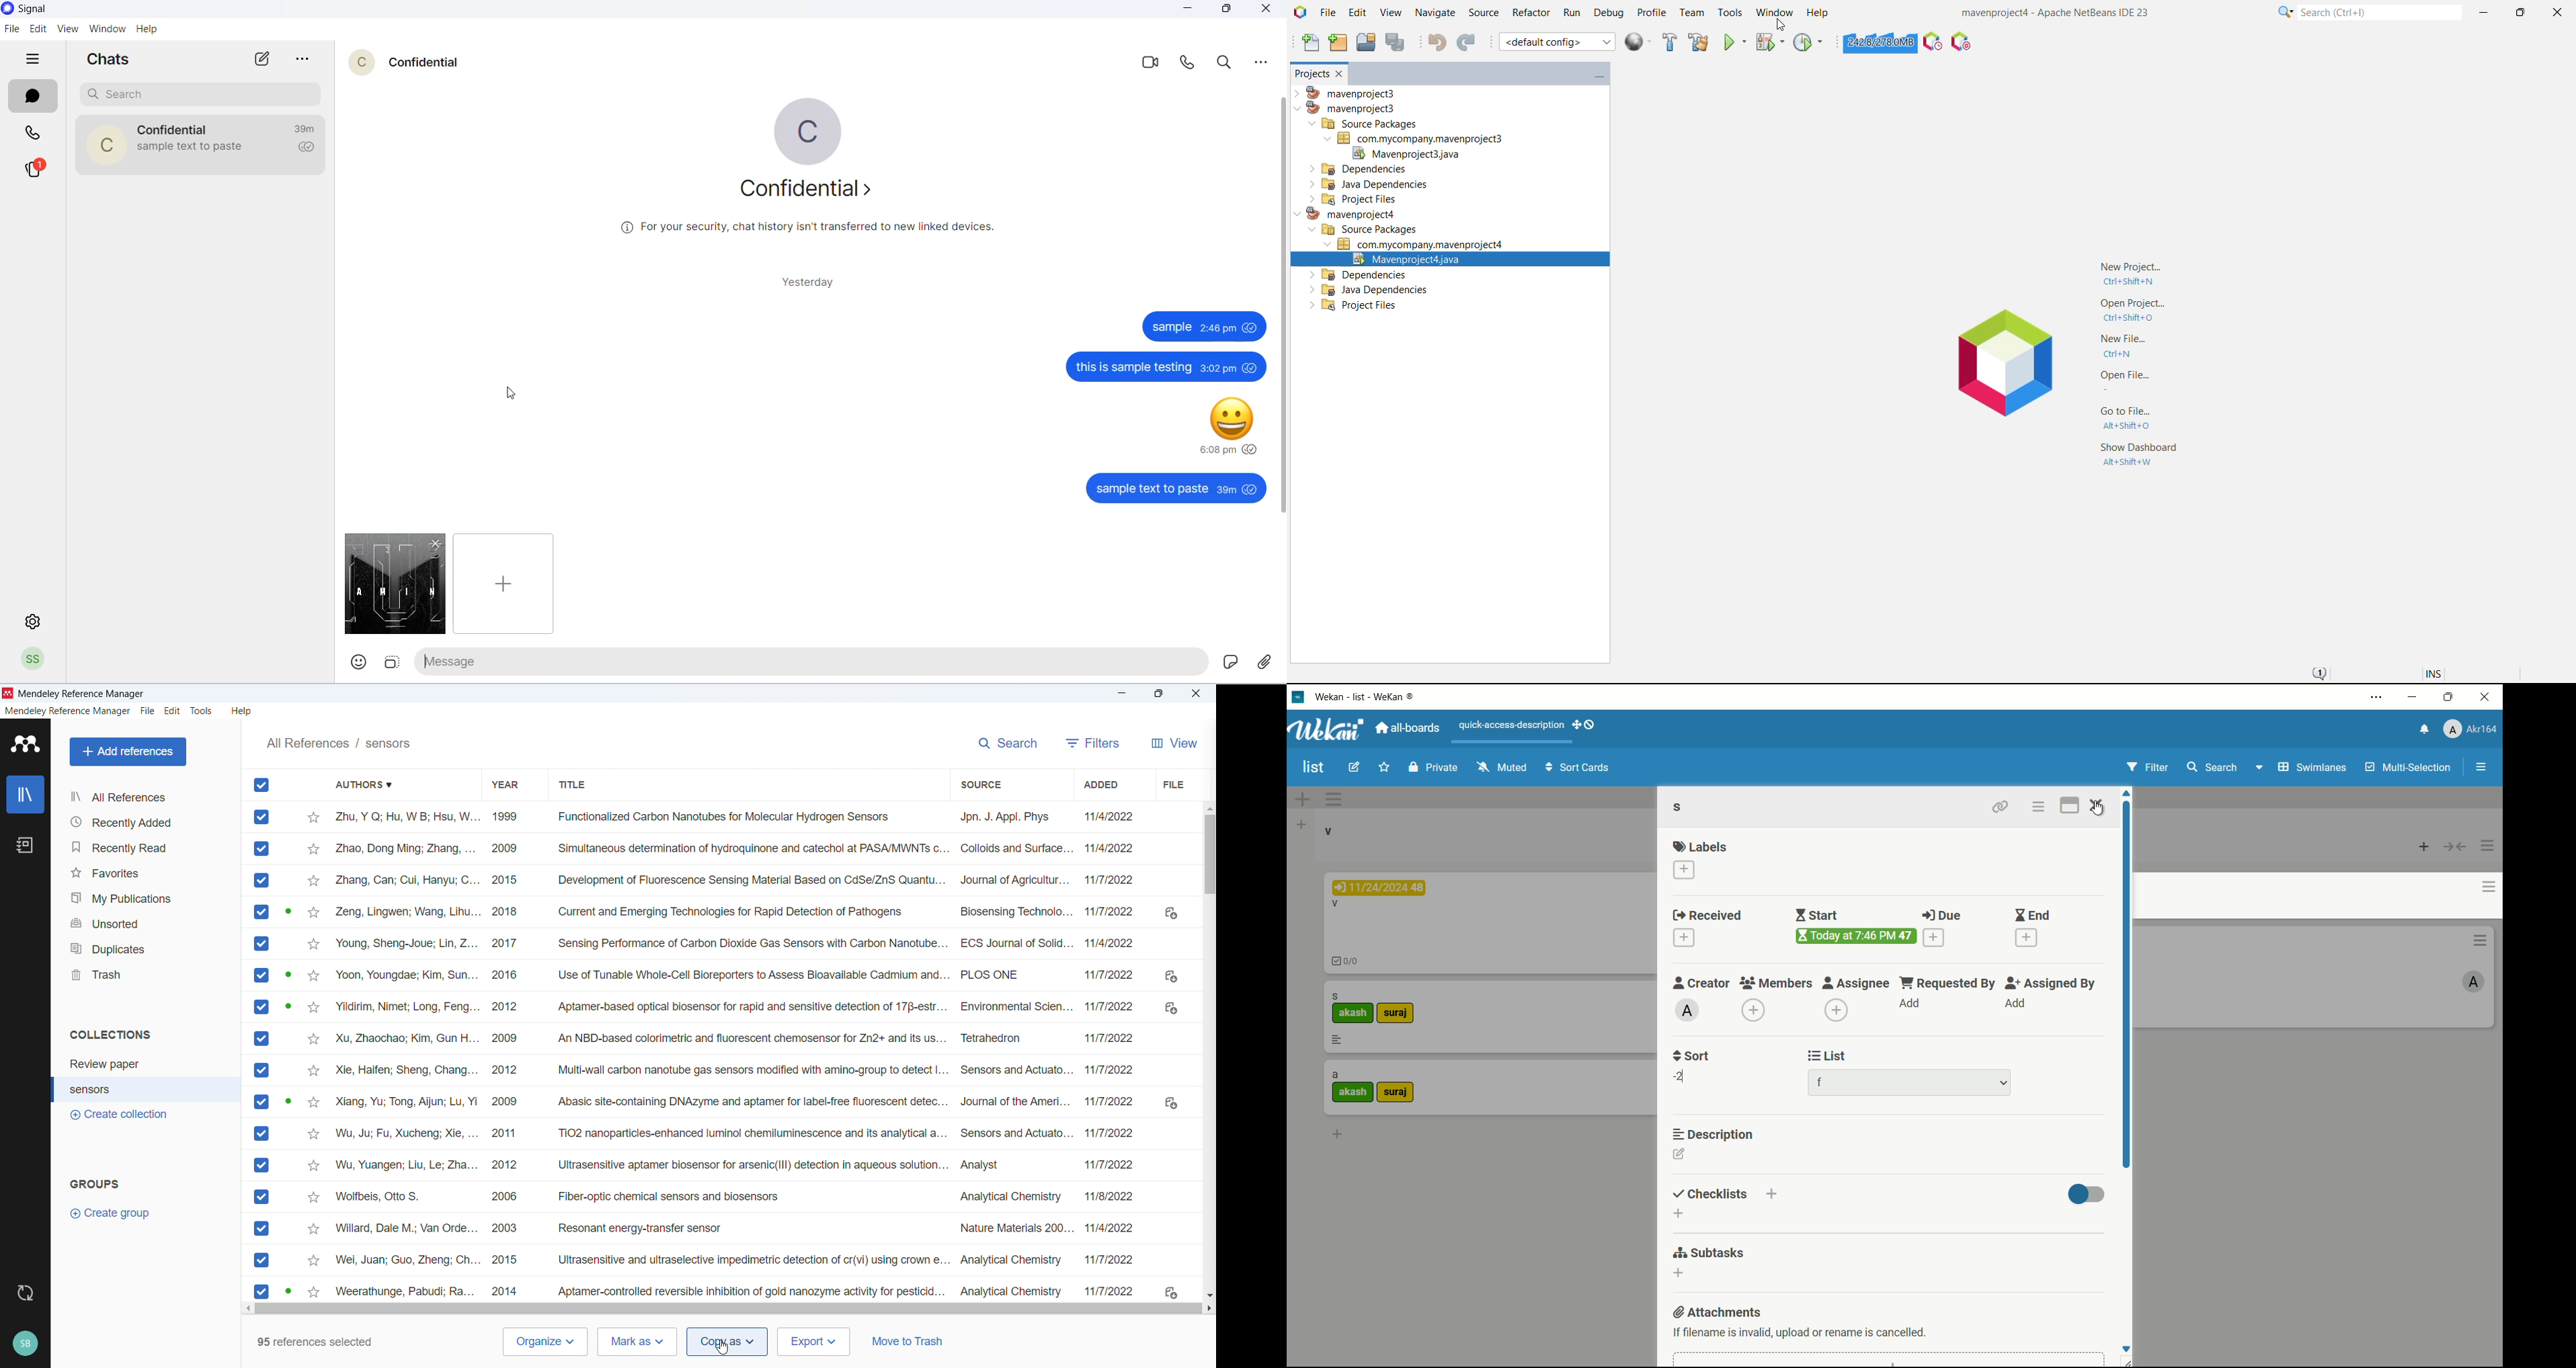 This screenshot has width=2576, height=1372. Describe the element at coordinates (2150, 767) in the screenshot. I see `filter` at that location.